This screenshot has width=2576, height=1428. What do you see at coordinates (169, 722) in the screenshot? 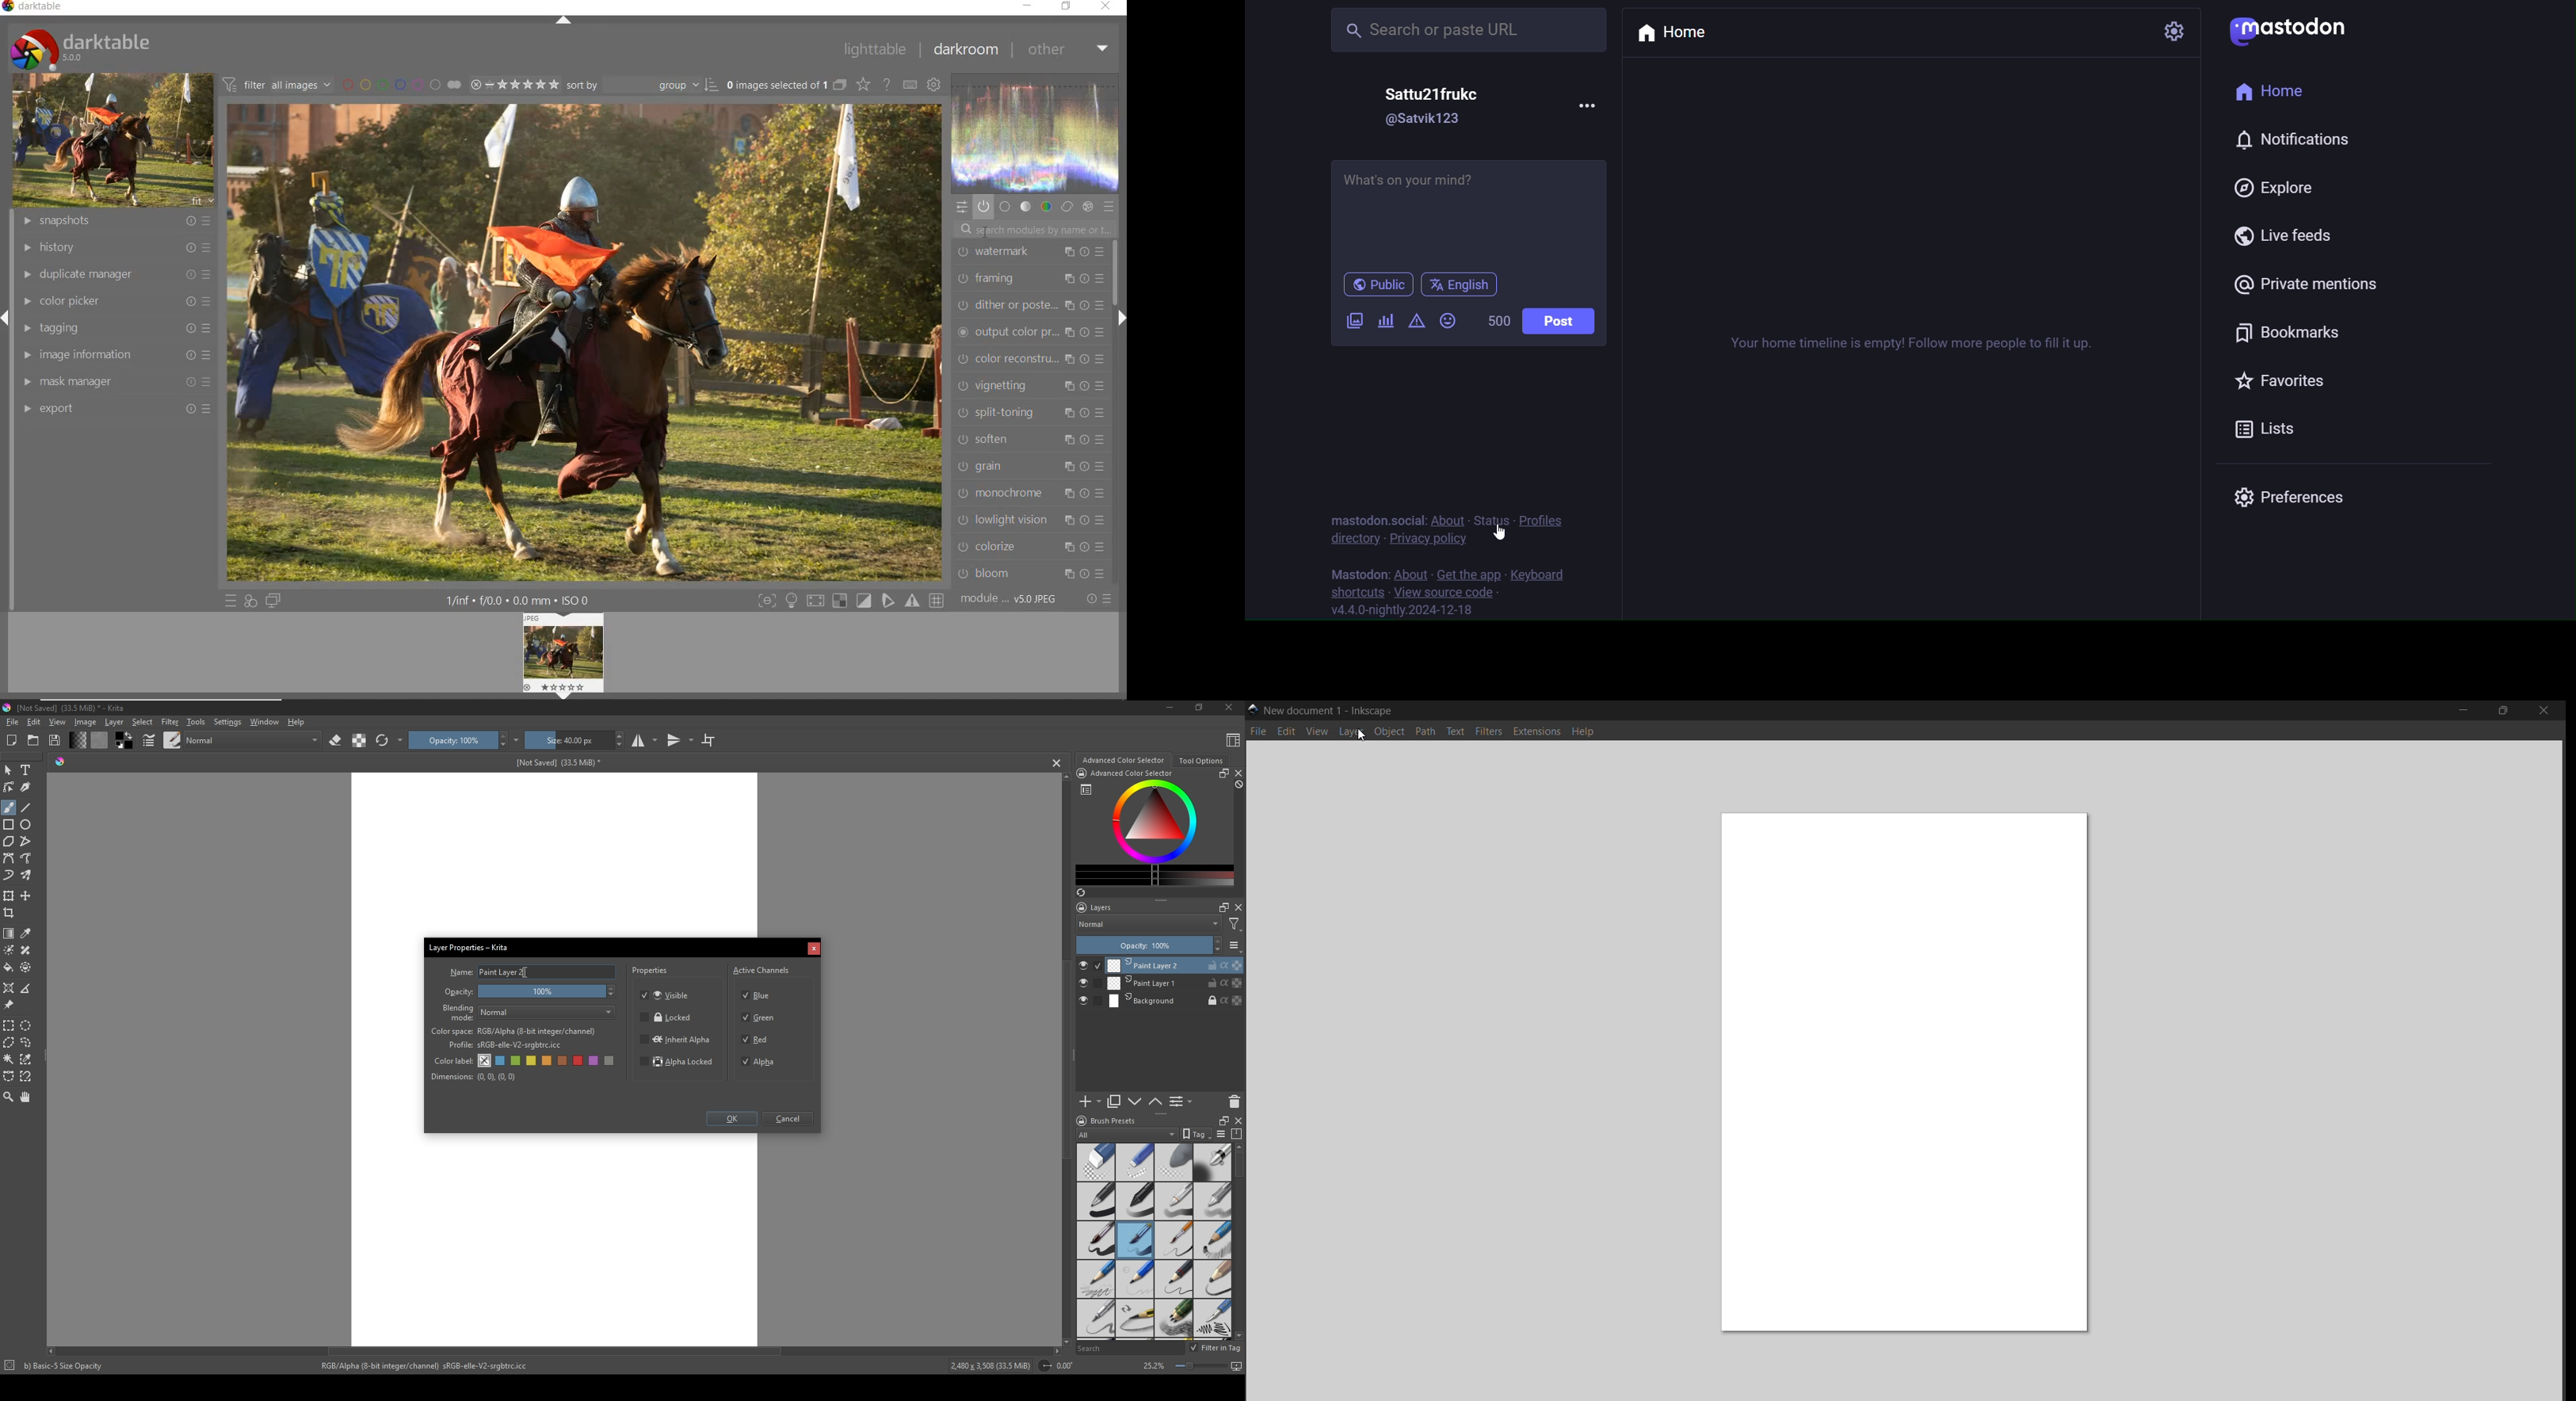
I see `Filter` at bounding box center [169, 722].